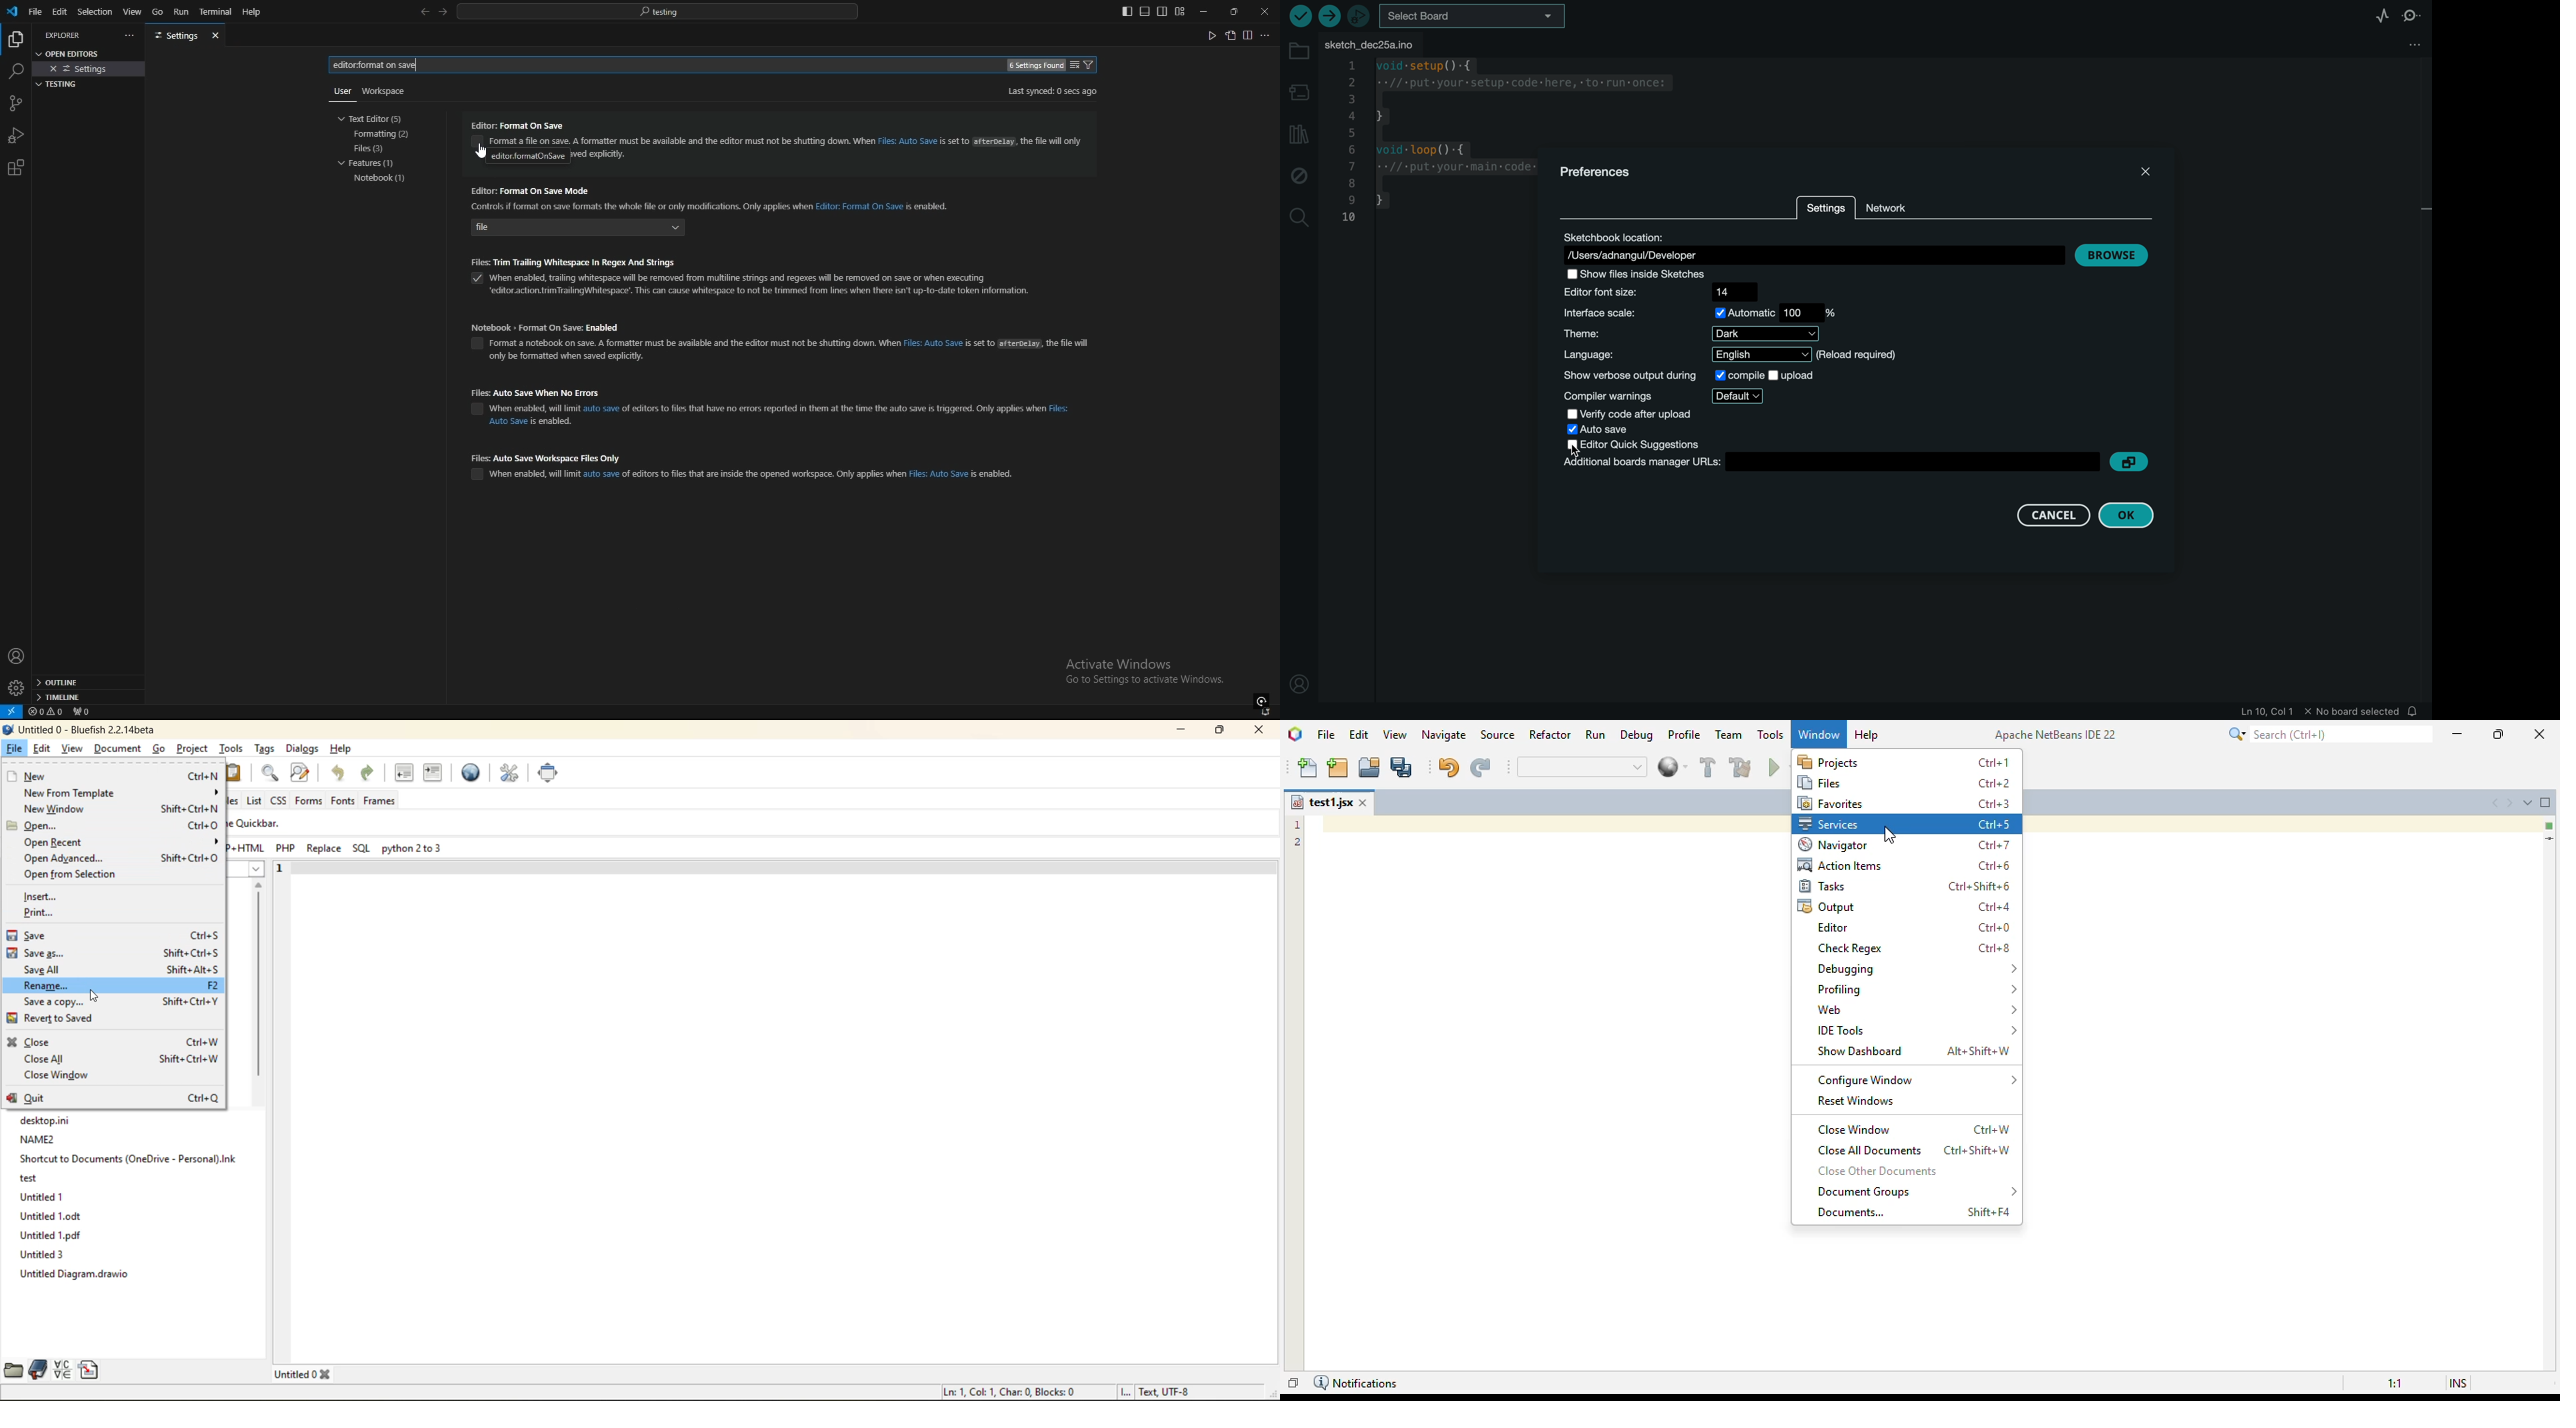 This screenshot has width=2576, height=1428. Describe the element at coordinates (35, 11) in the screenshot. I see `file` at that location.